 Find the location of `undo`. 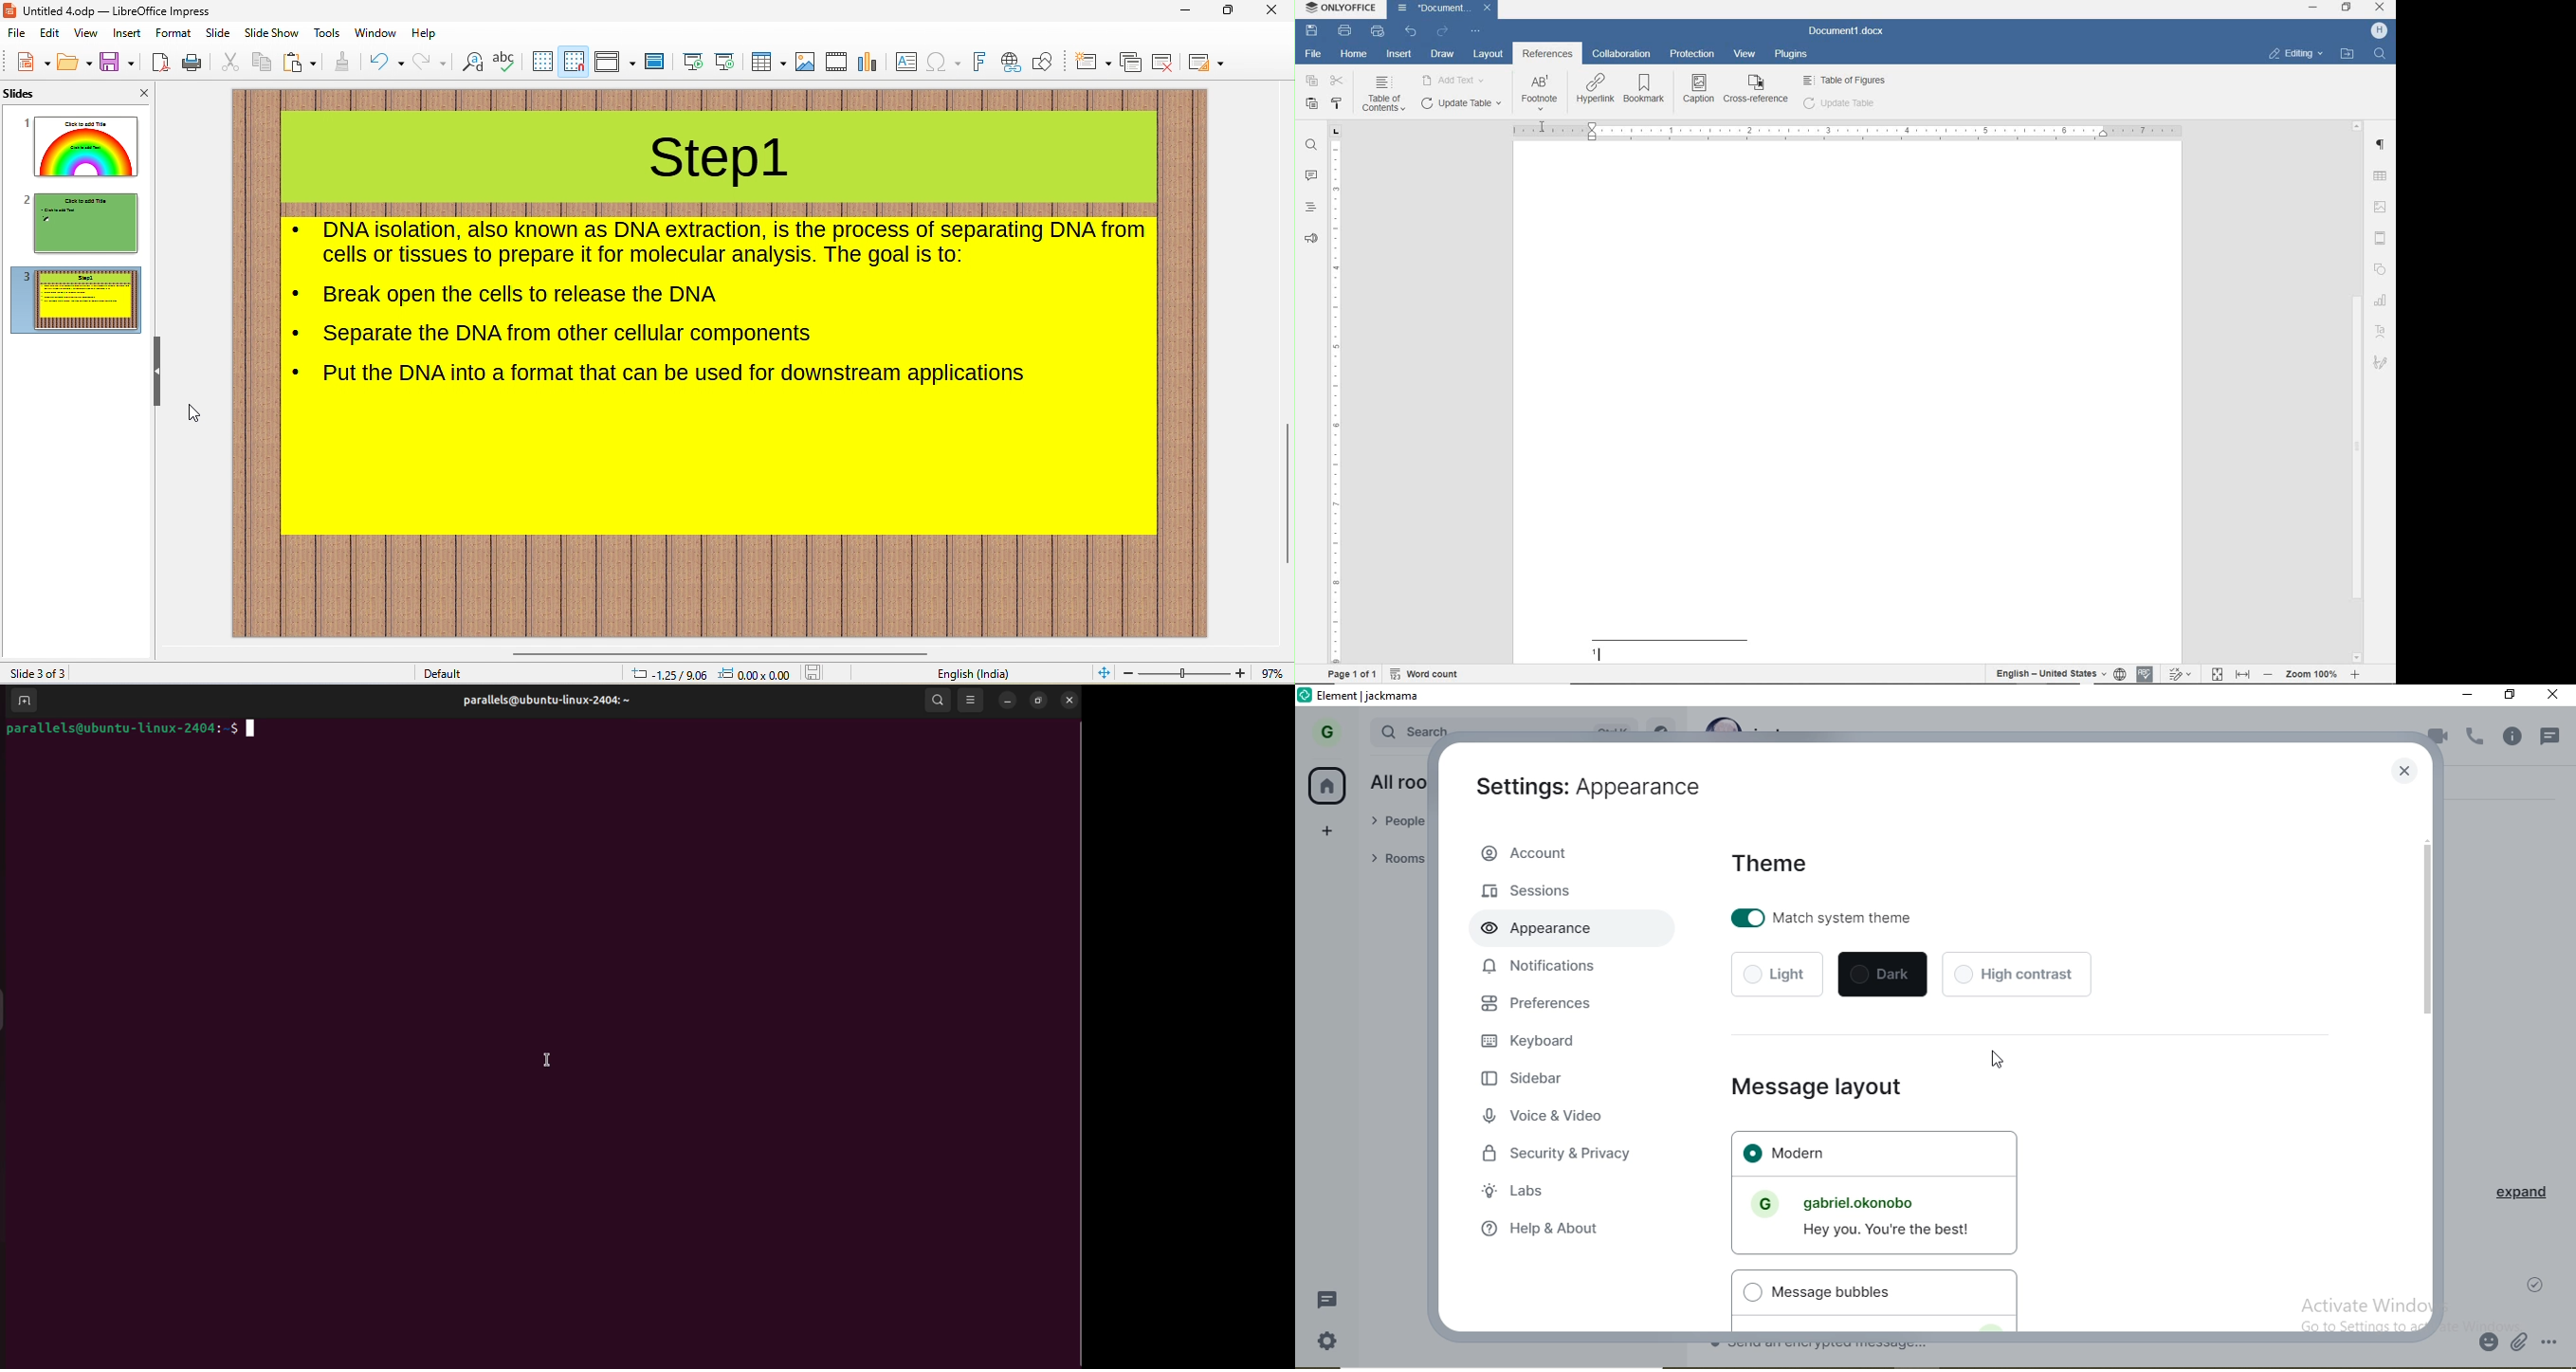

undo is located at coordinates (387, 61).